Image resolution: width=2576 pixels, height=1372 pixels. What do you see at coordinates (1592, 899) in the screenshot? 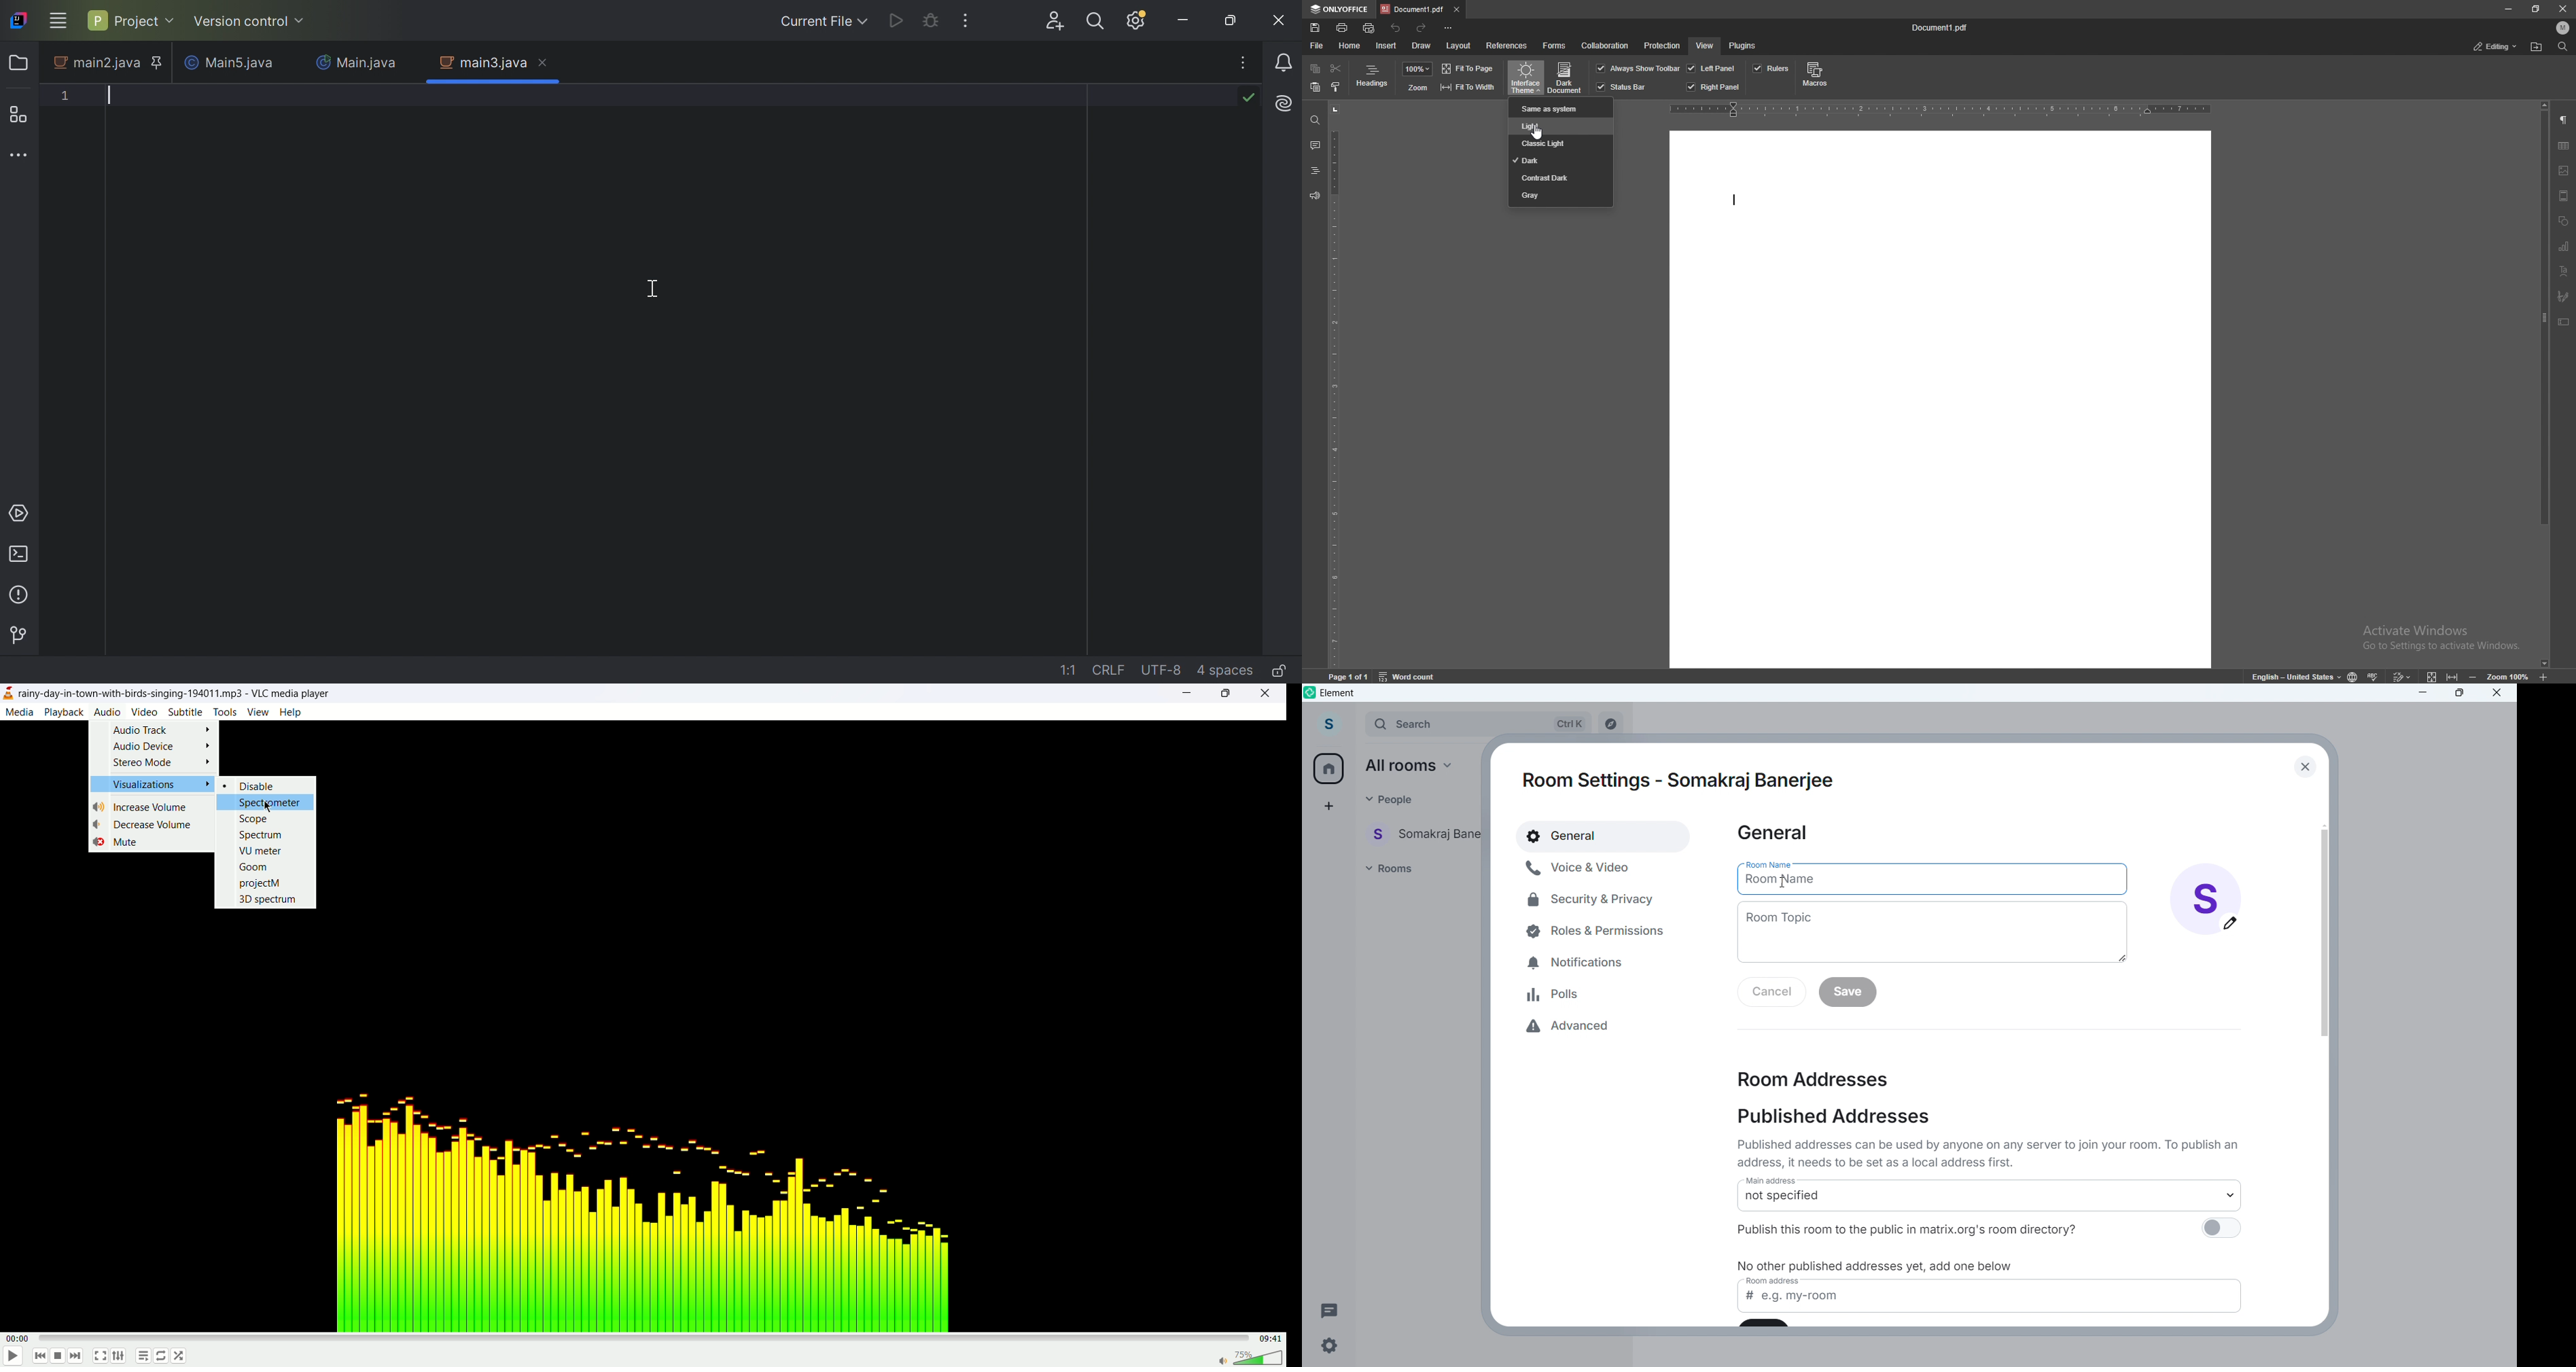
I see `Security and privacy ` at bounding box center [1592, 899].